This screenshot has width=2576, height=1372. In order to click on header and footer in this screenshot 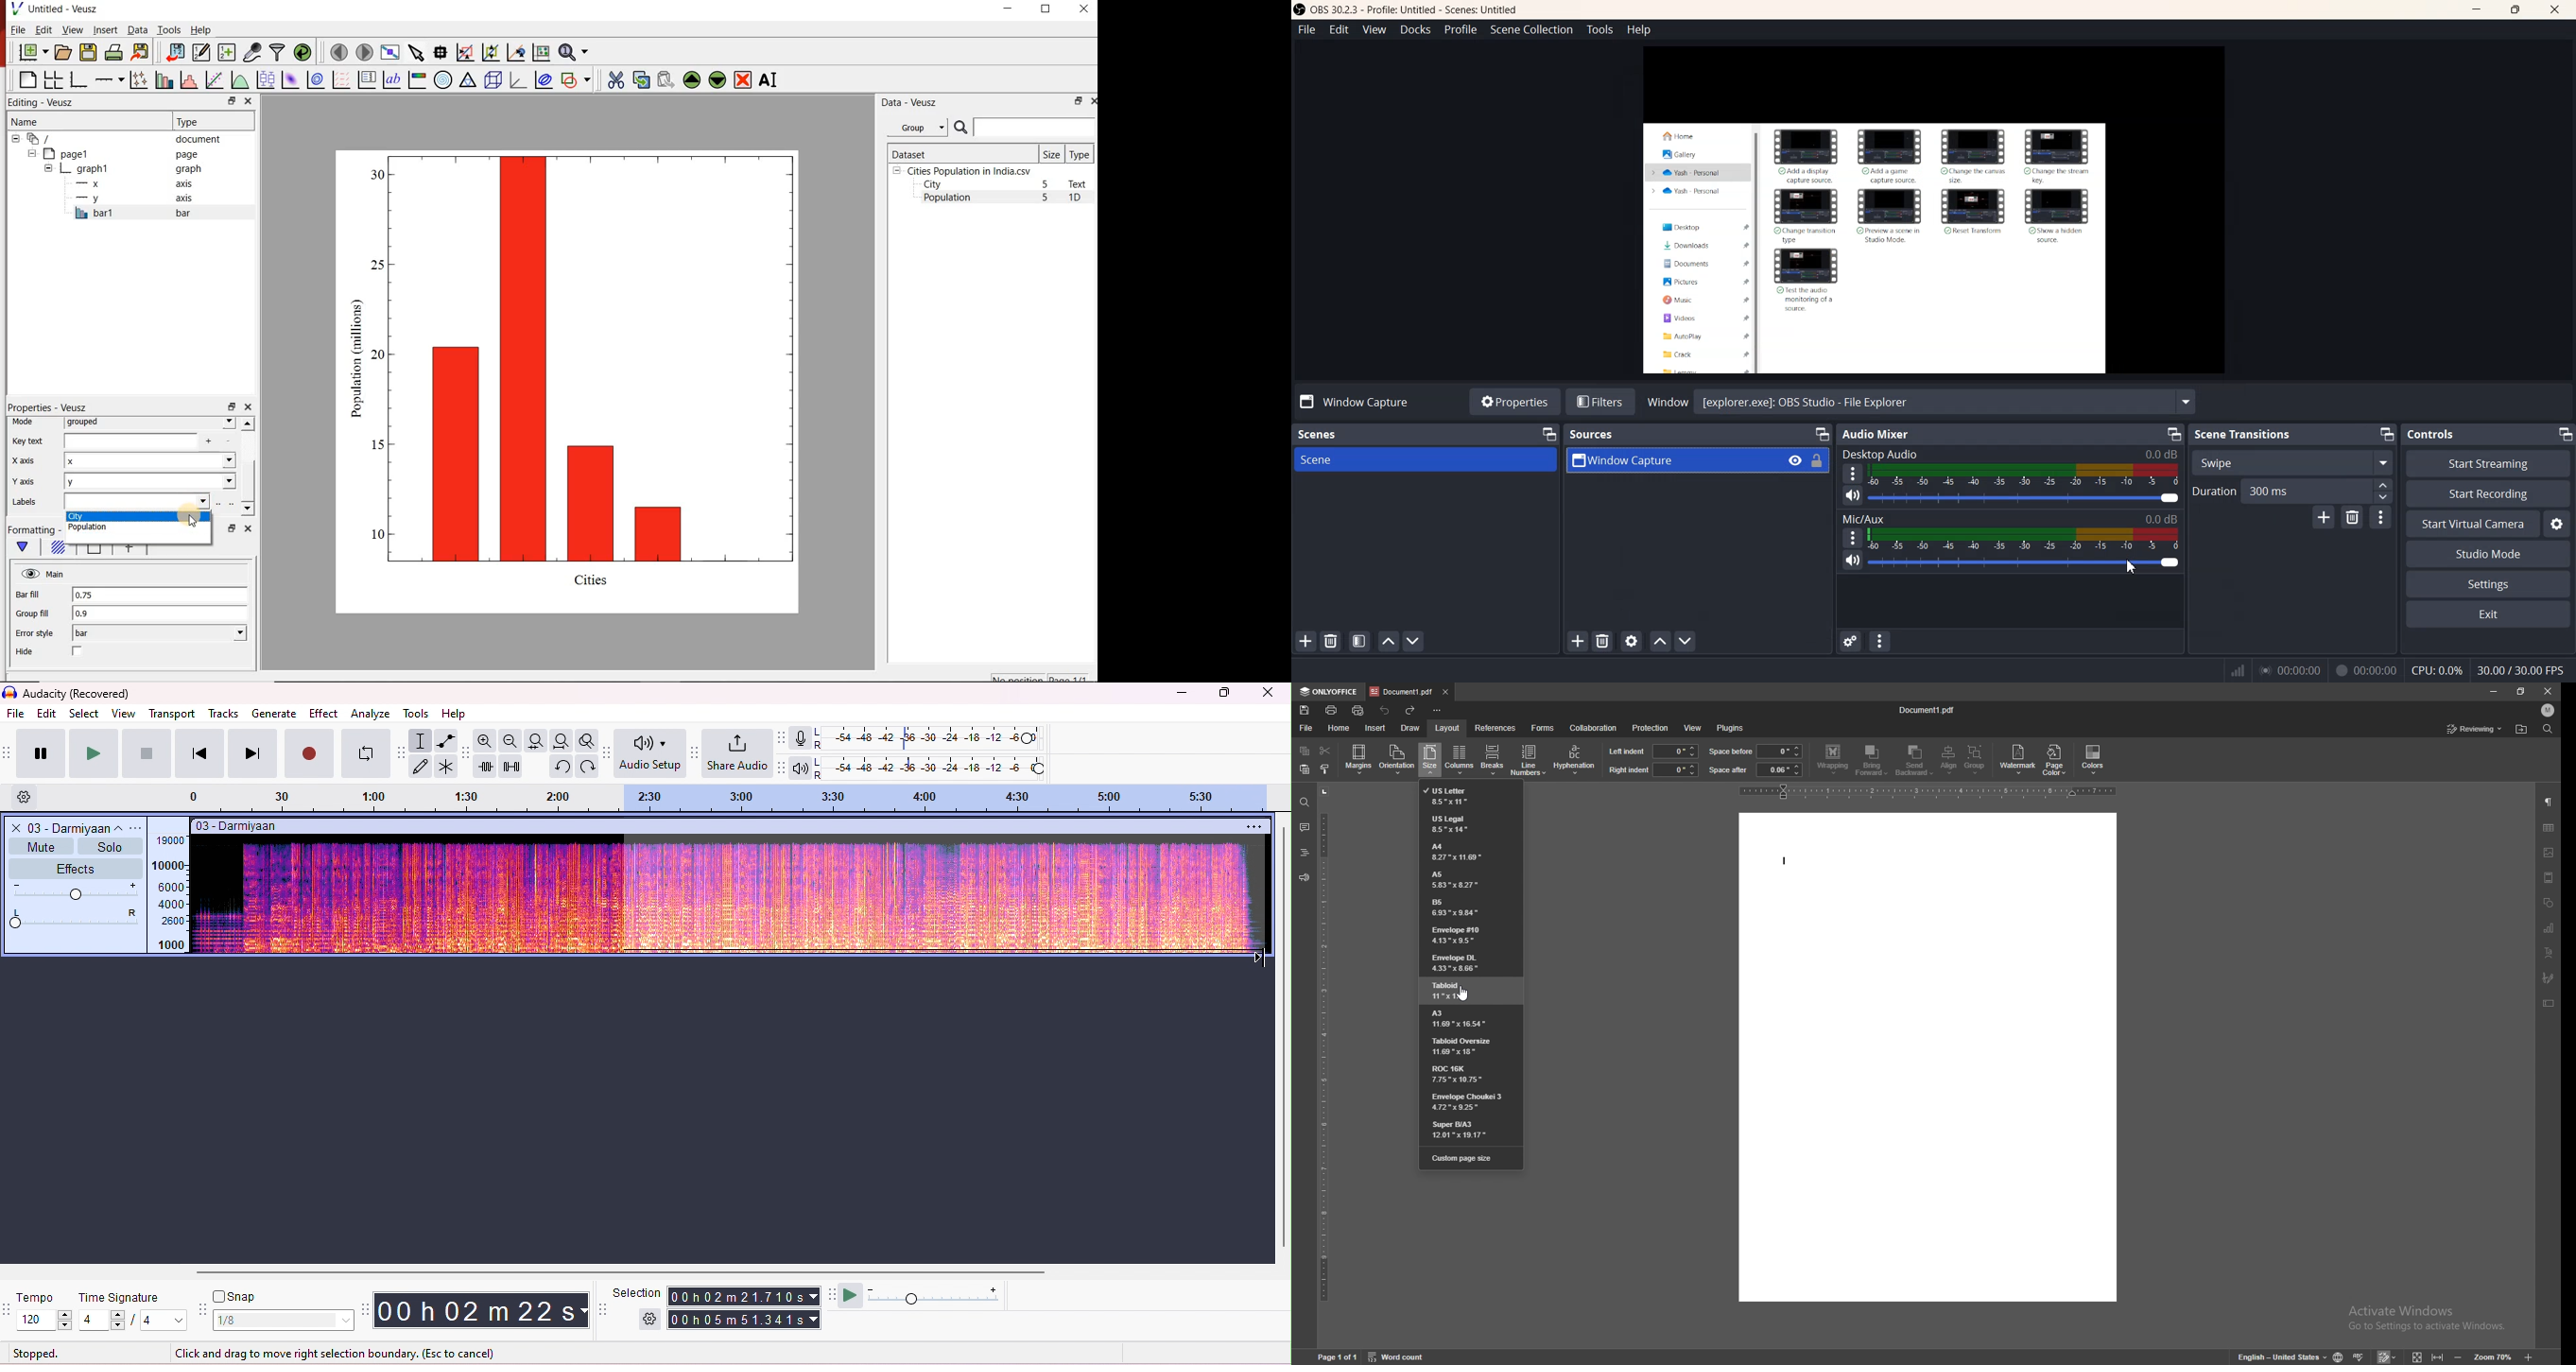, I will do `click(2549, 878)`.